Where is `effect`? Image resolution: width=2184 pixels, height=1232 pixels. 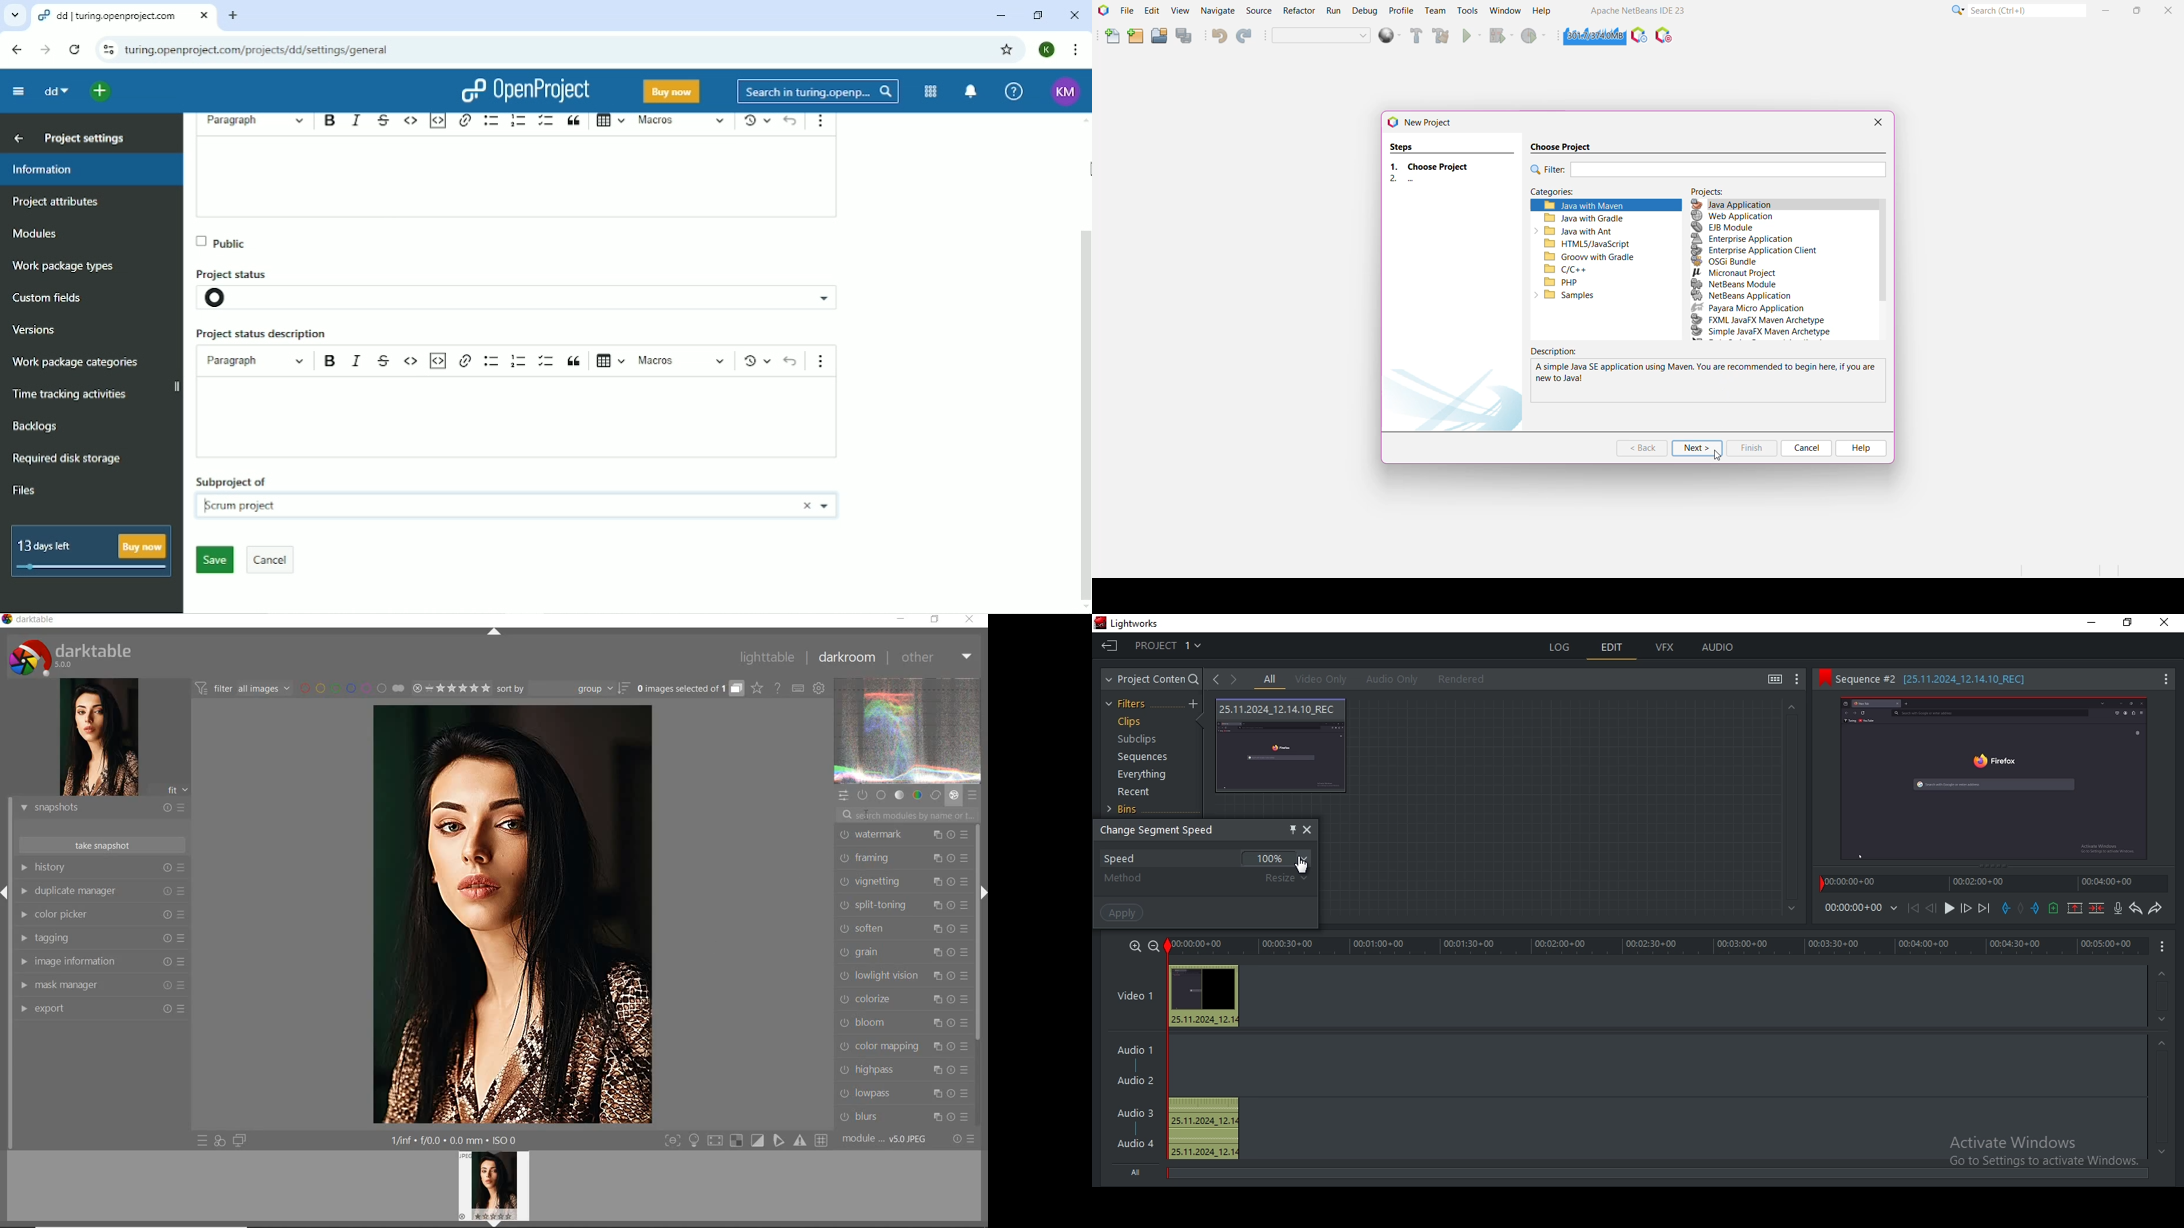 effect is located at coordinates (953, 796).